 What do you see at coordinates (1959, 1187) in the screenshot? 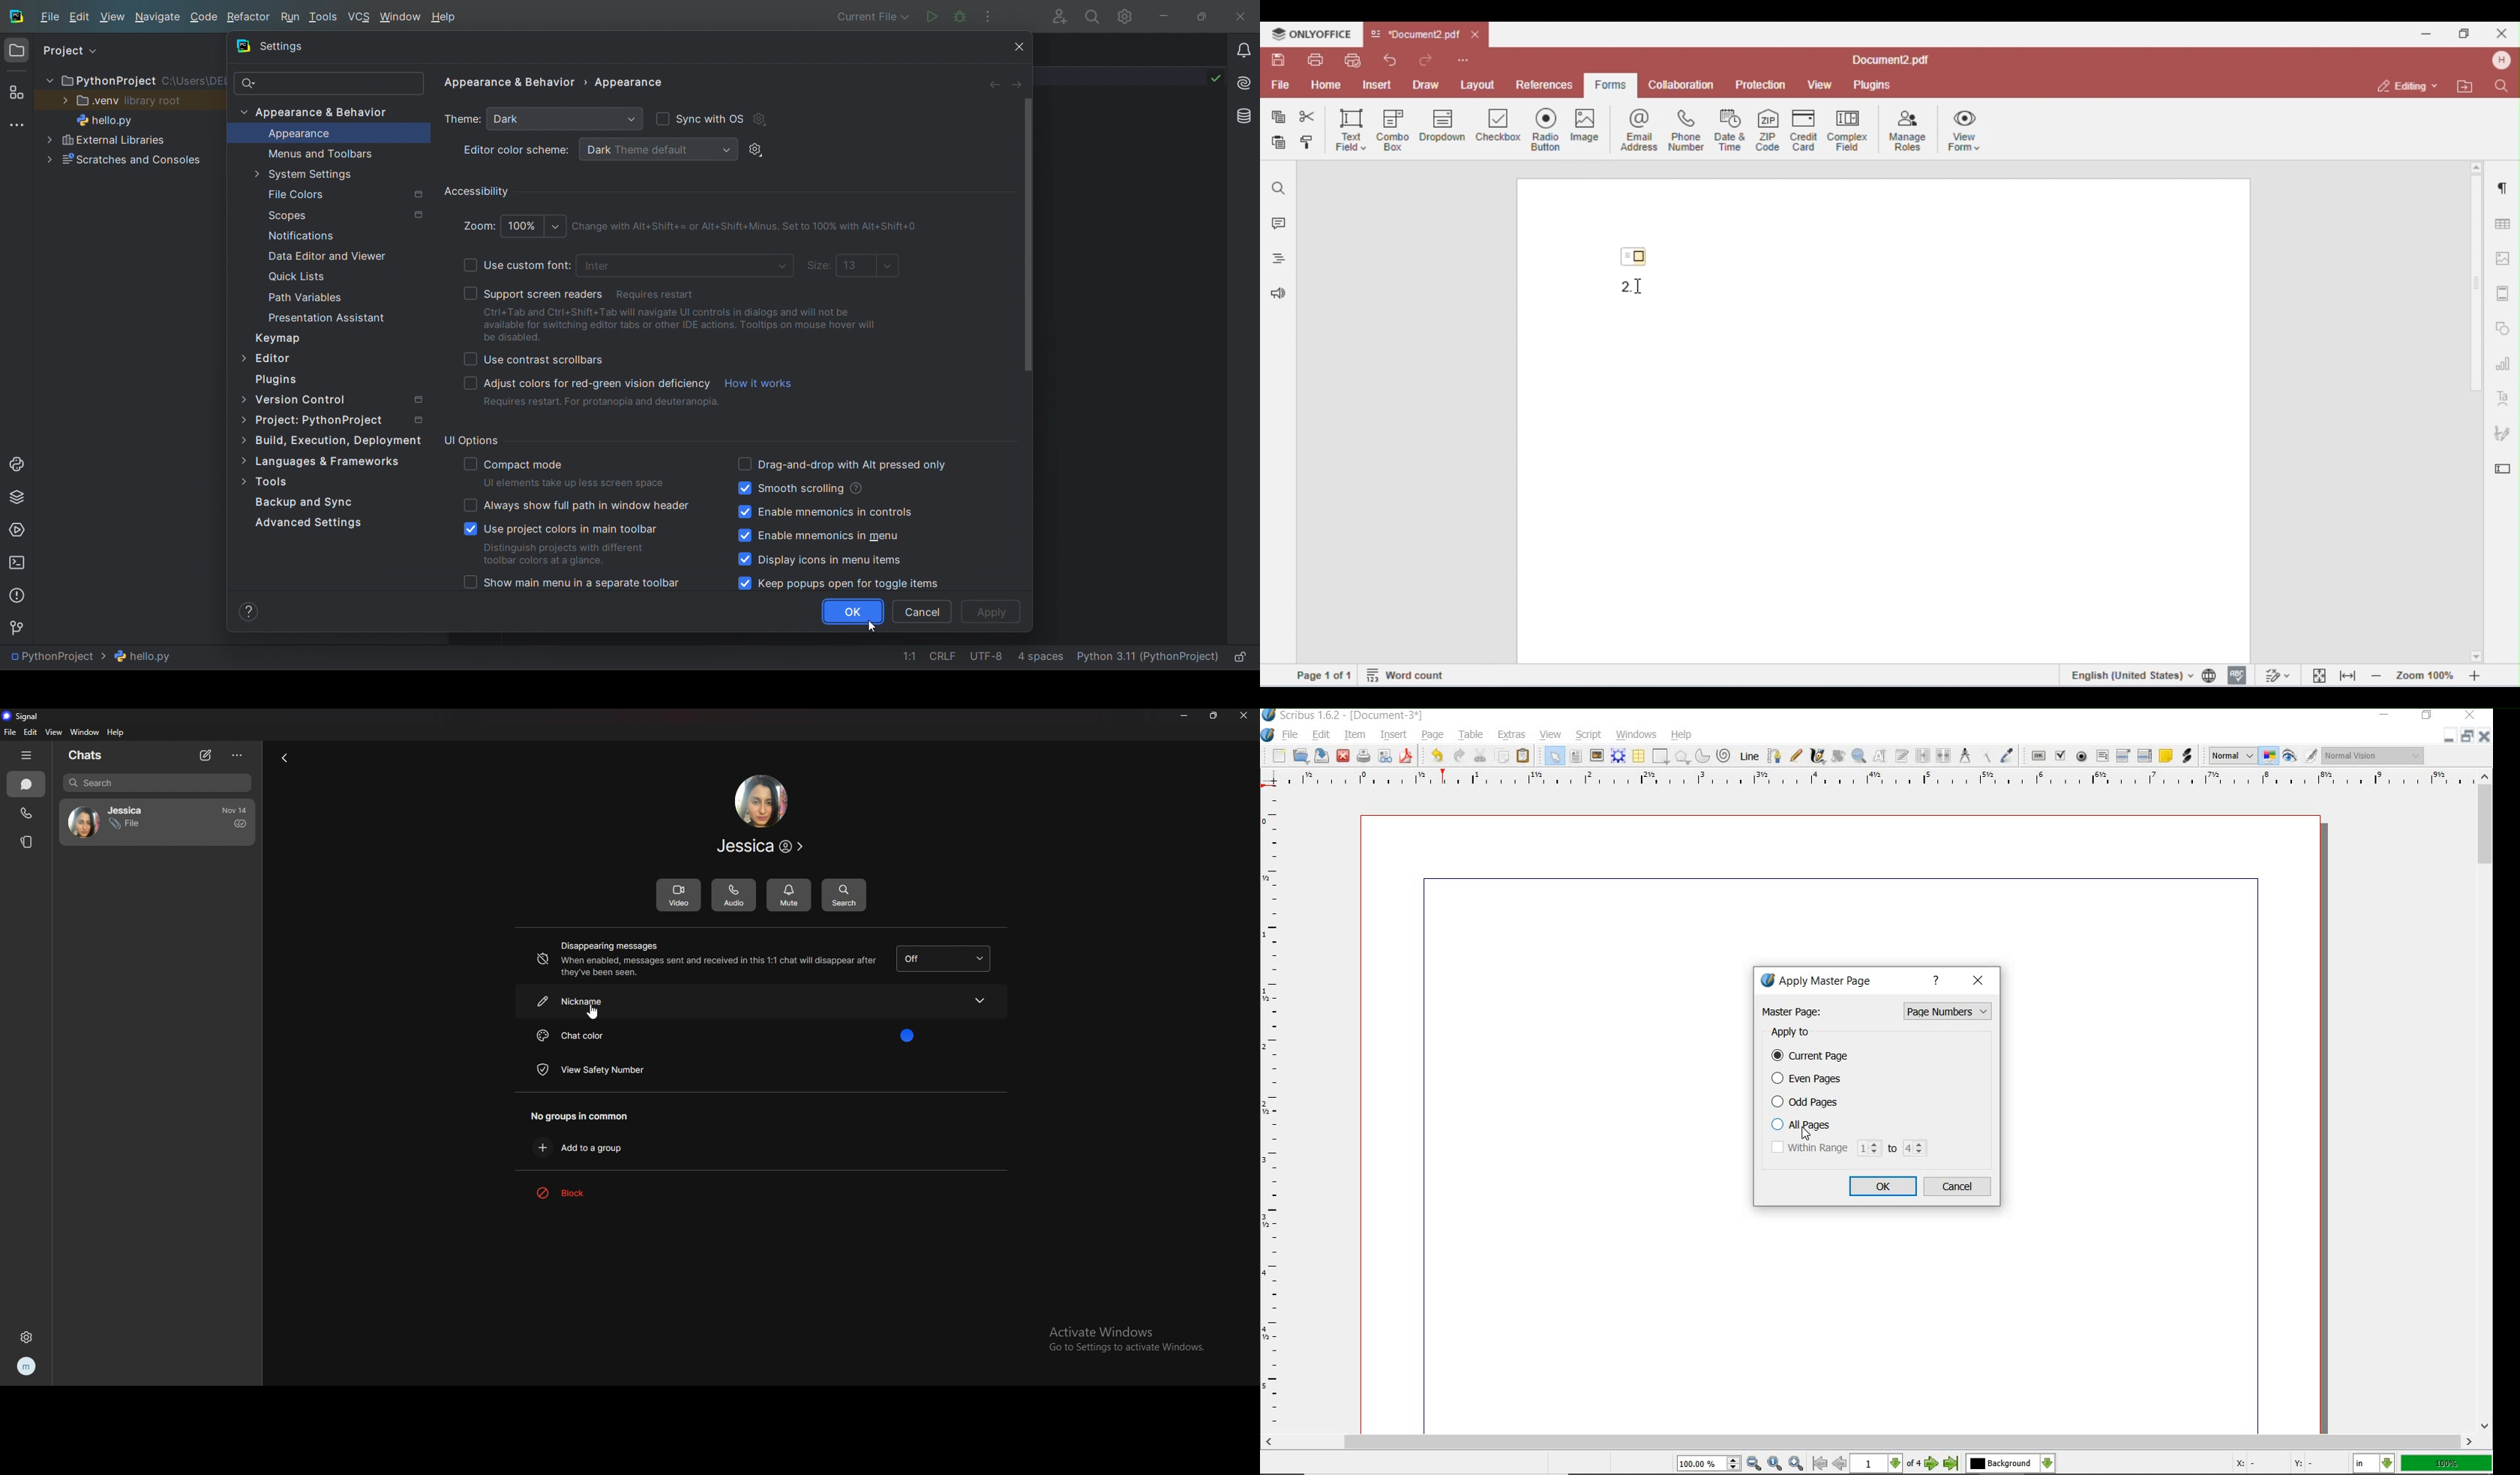
I see `cancel` at bounding box center [1959, 1187].